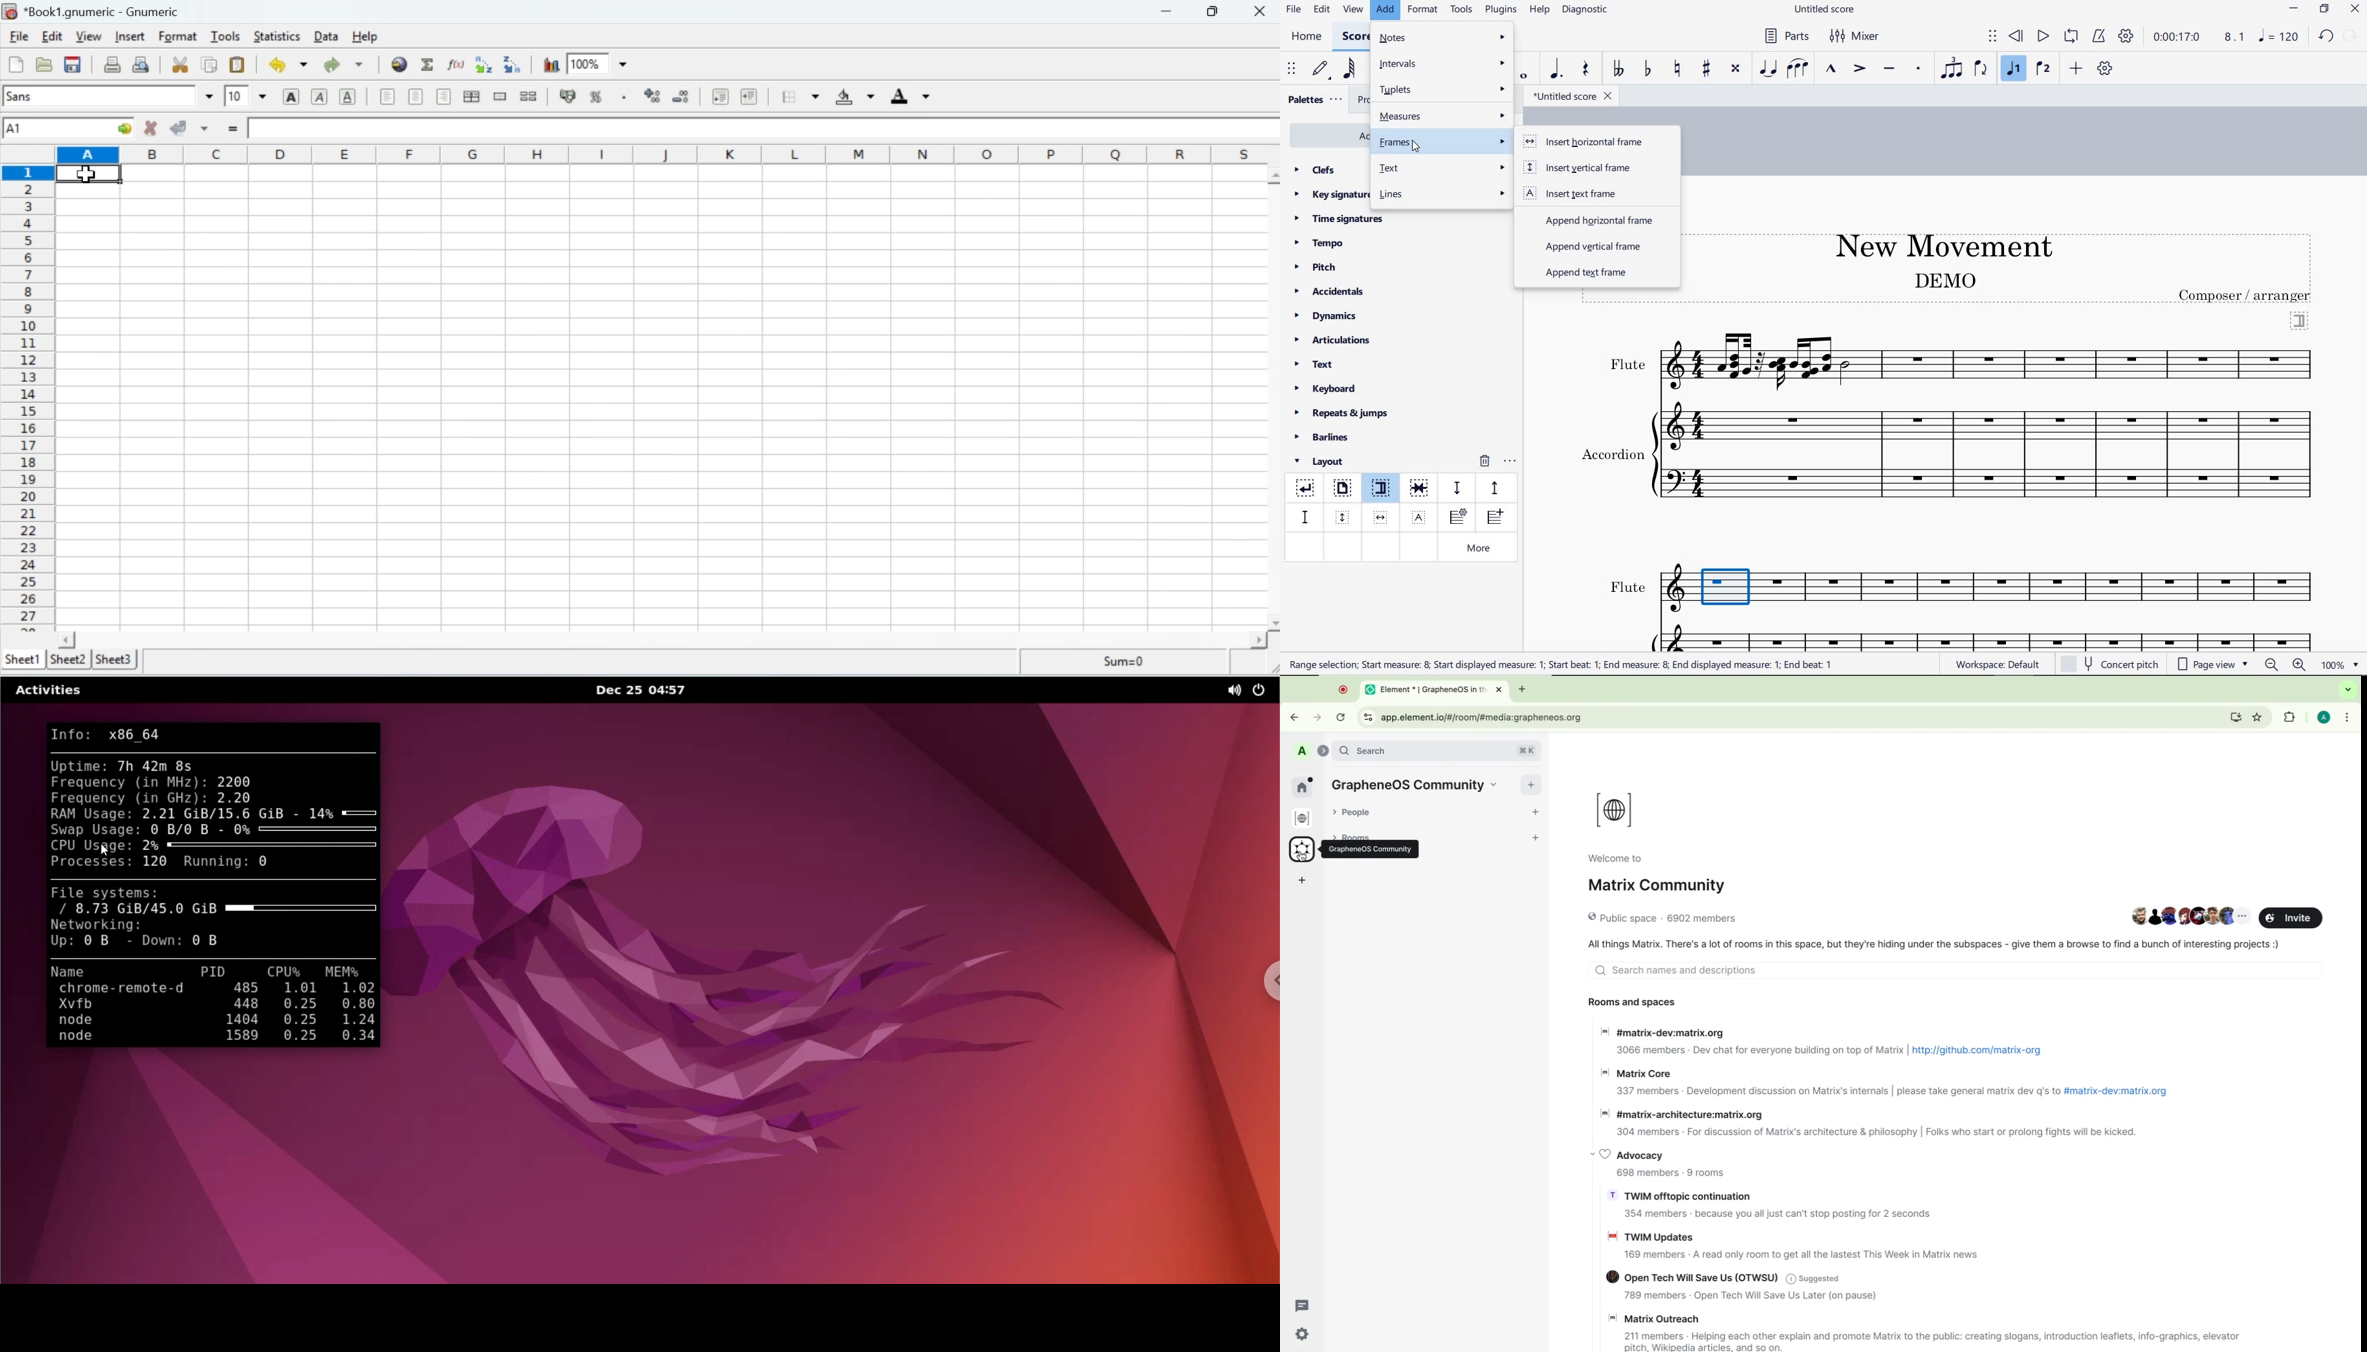 Image resolution: width=2380 pixels, height=1372 pixels. I want to click on restore down, so click(2326, 10).